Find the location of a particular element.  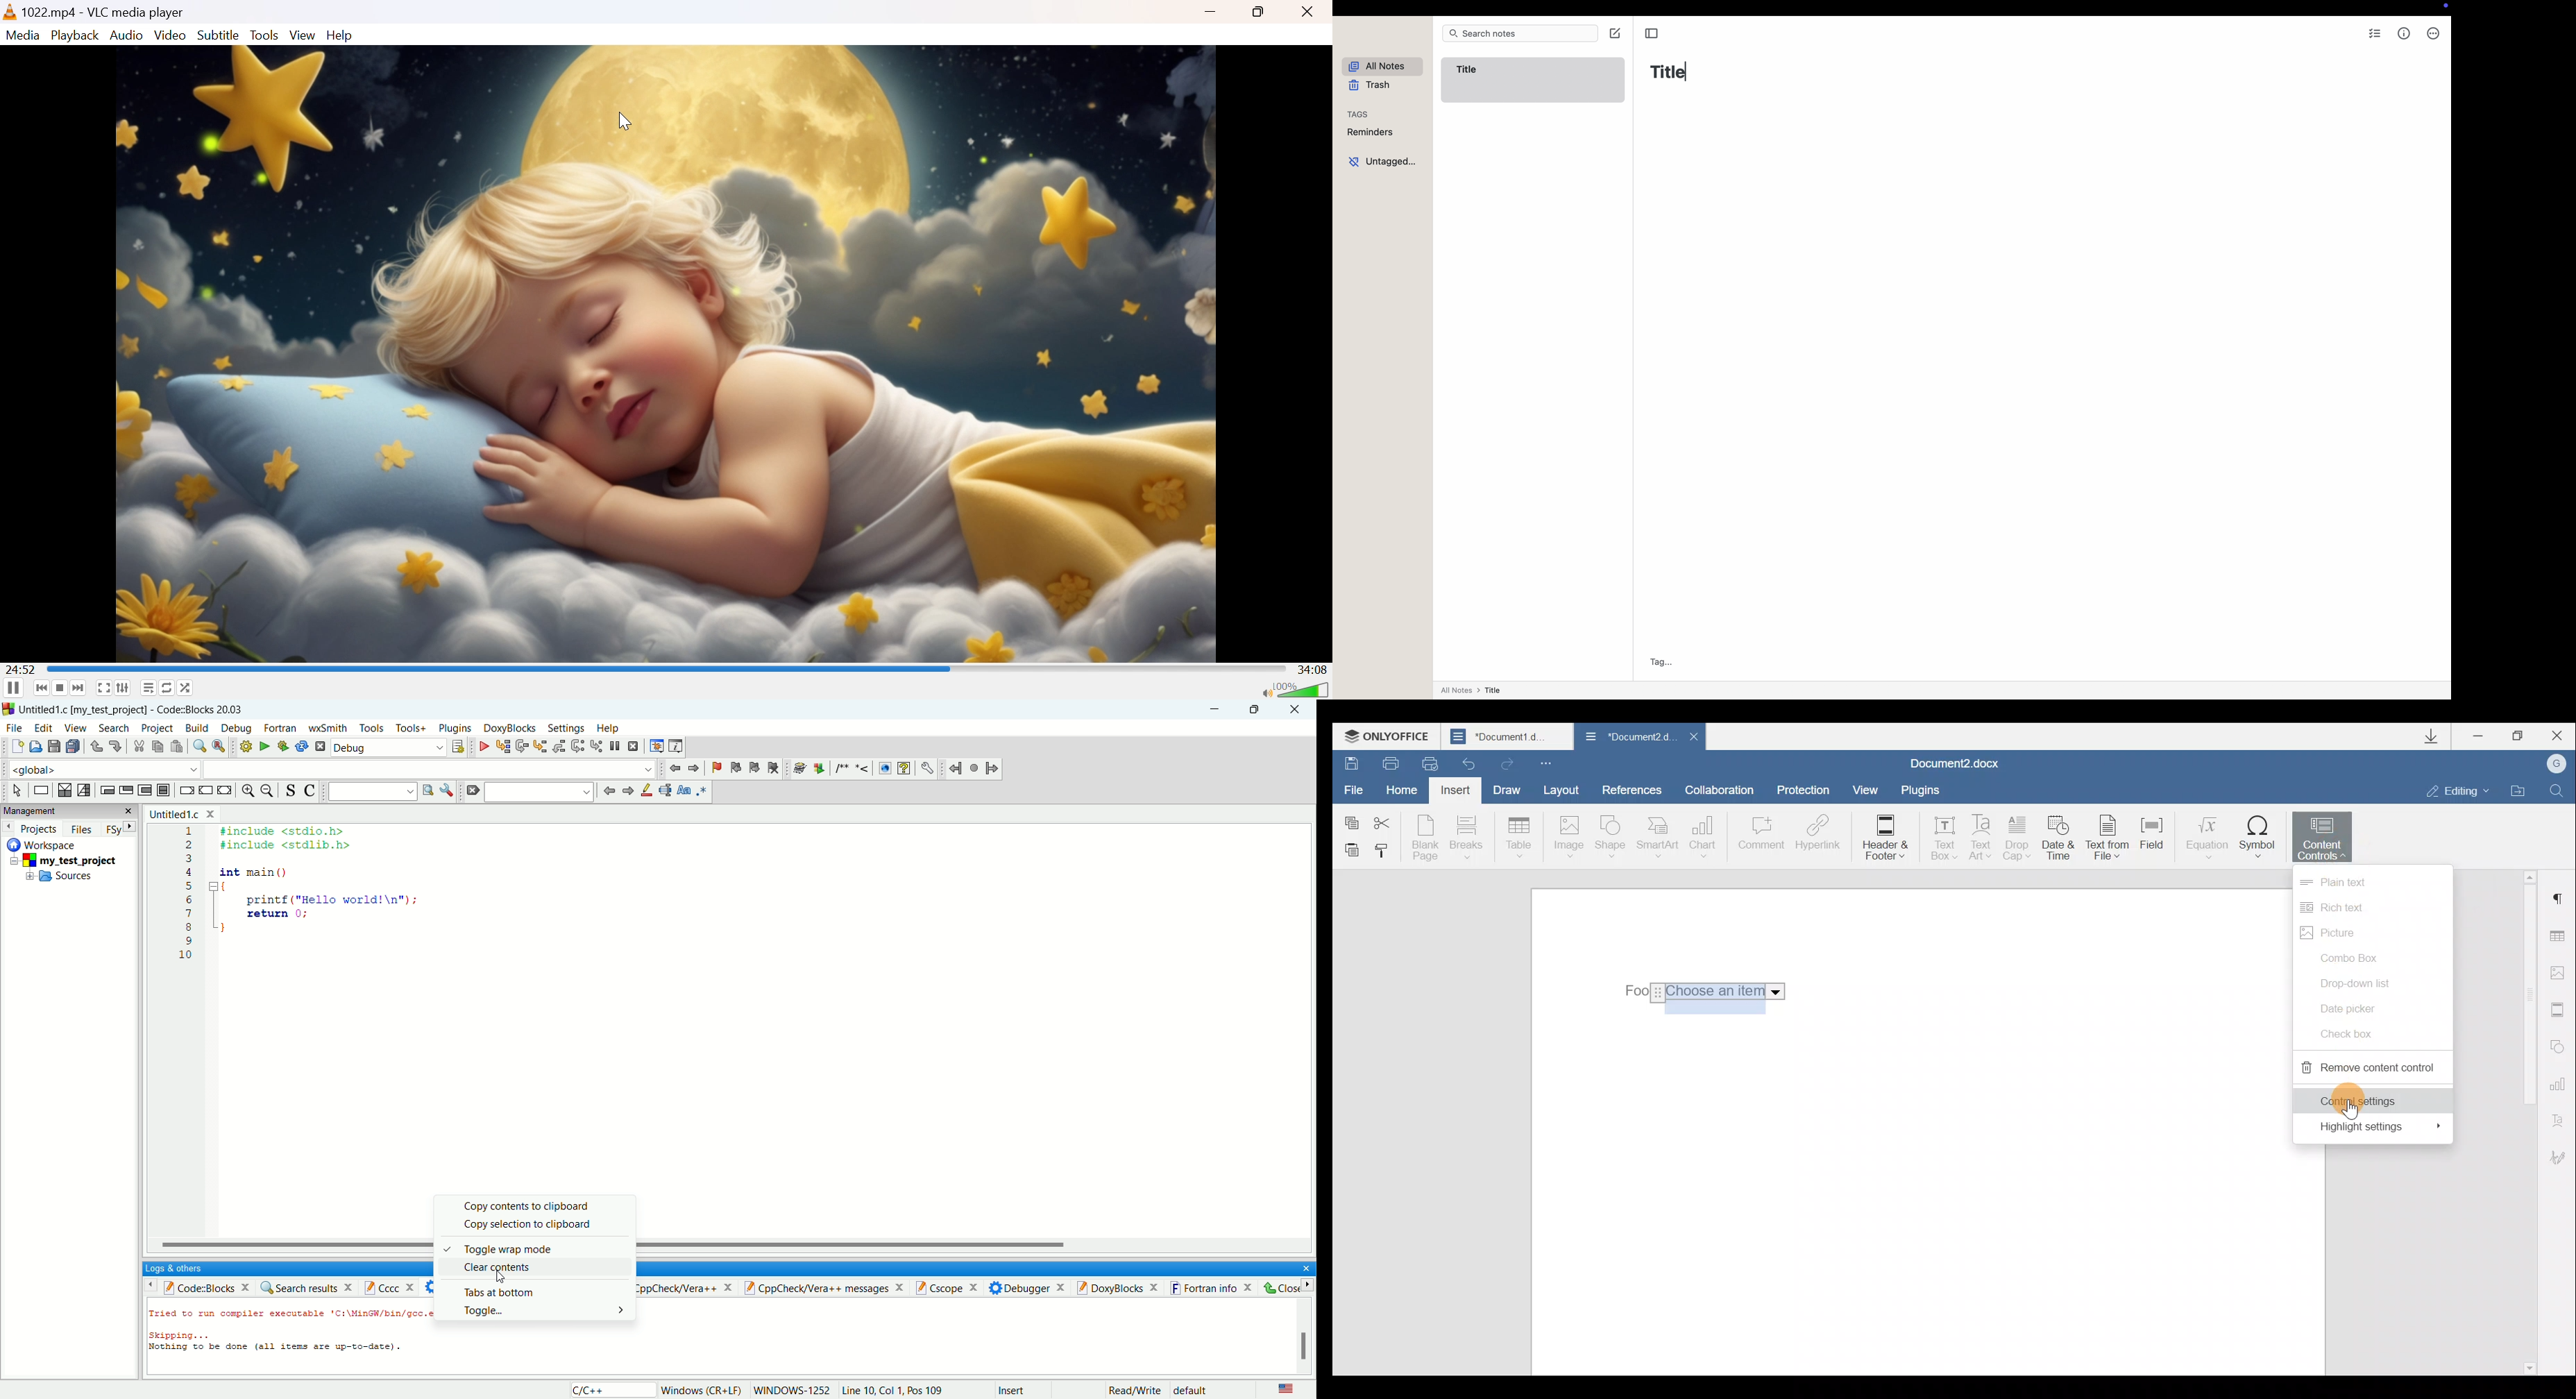

new is located at coordinates (16, 746).